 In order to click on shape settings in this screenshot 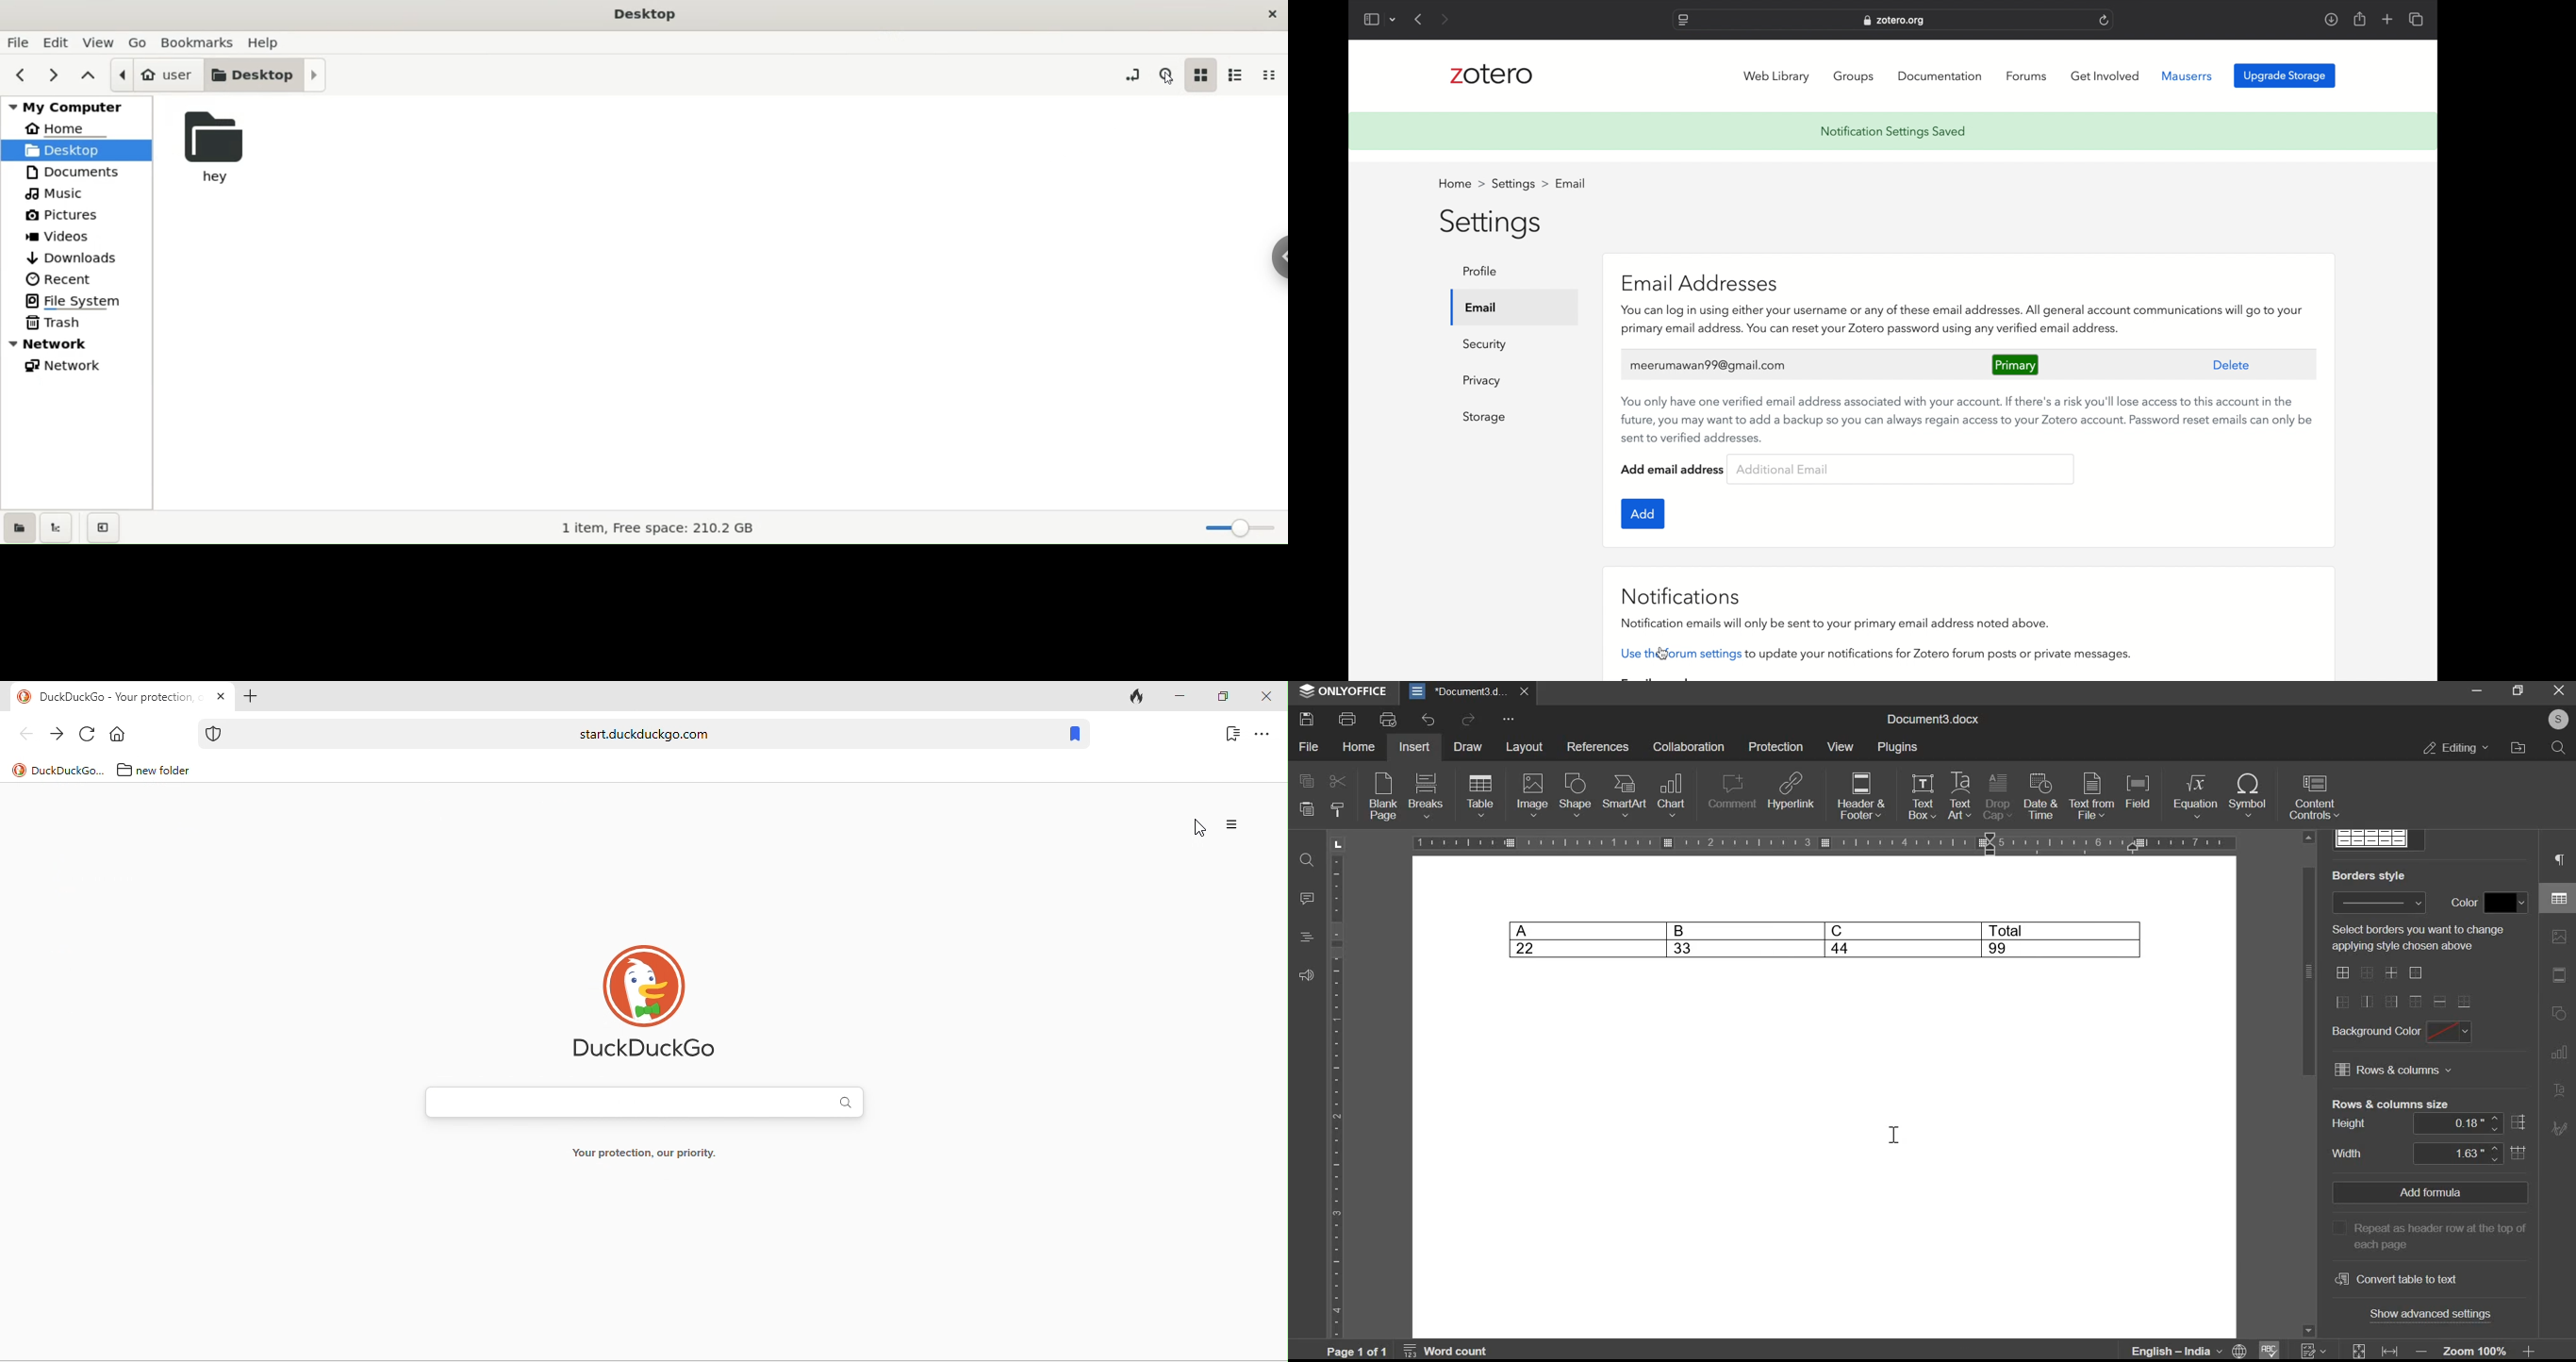, I will do `click(2559, 1014)`.